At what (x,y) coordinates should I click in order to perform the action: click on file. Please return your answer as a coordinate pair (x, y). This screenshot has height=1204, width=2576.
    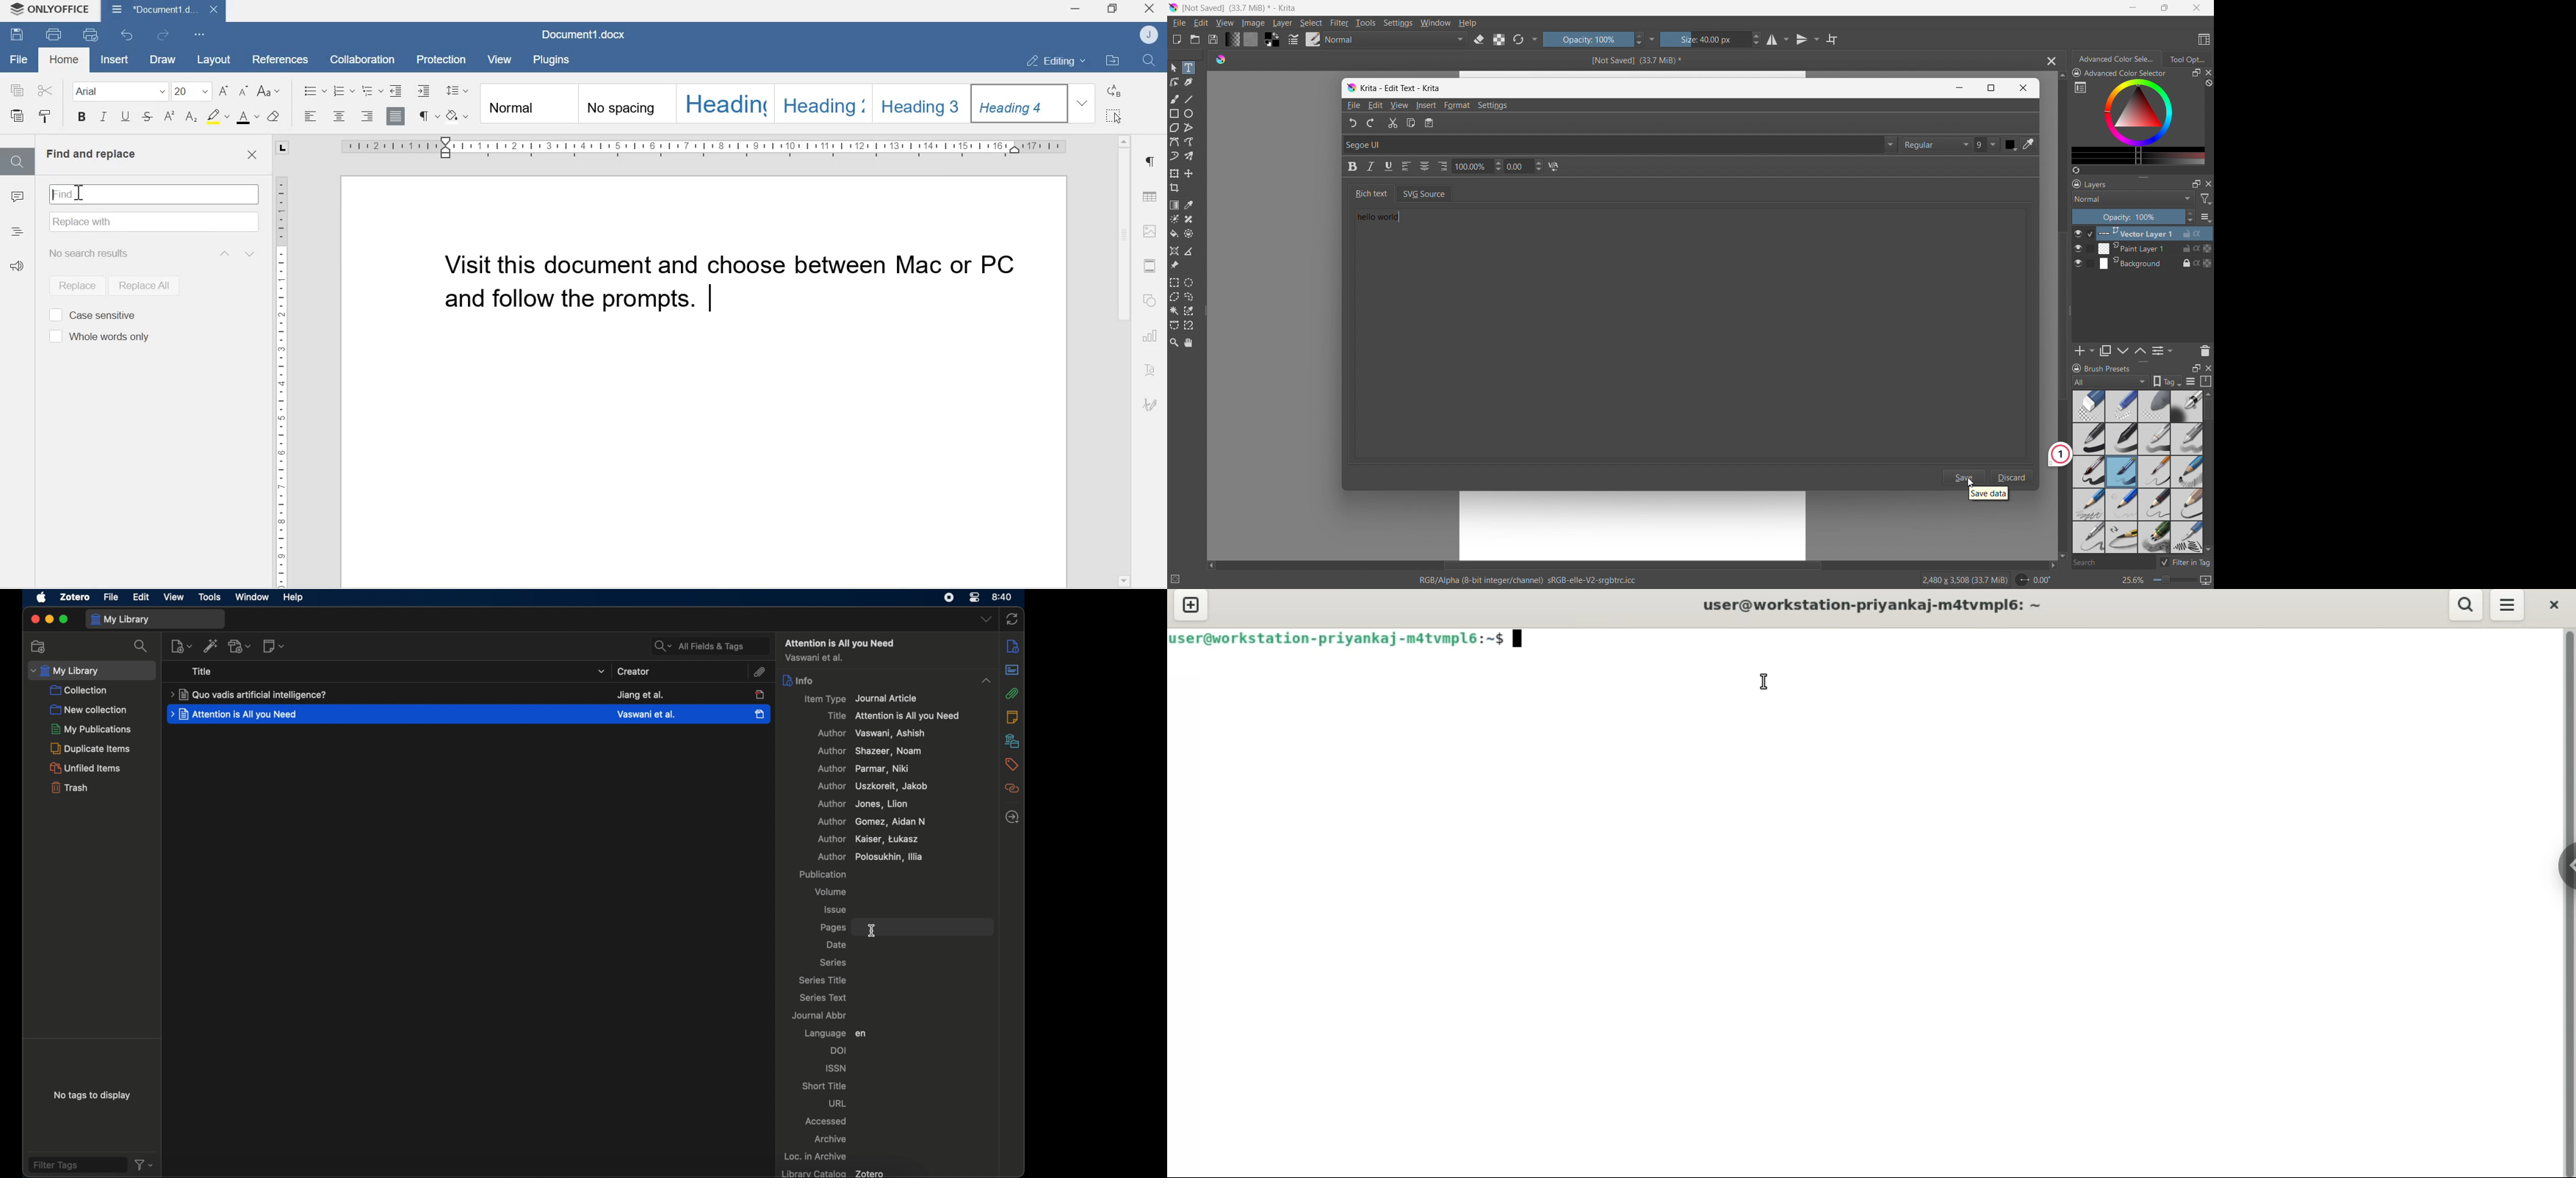
    Looking at the image, I should click on (111, 597).